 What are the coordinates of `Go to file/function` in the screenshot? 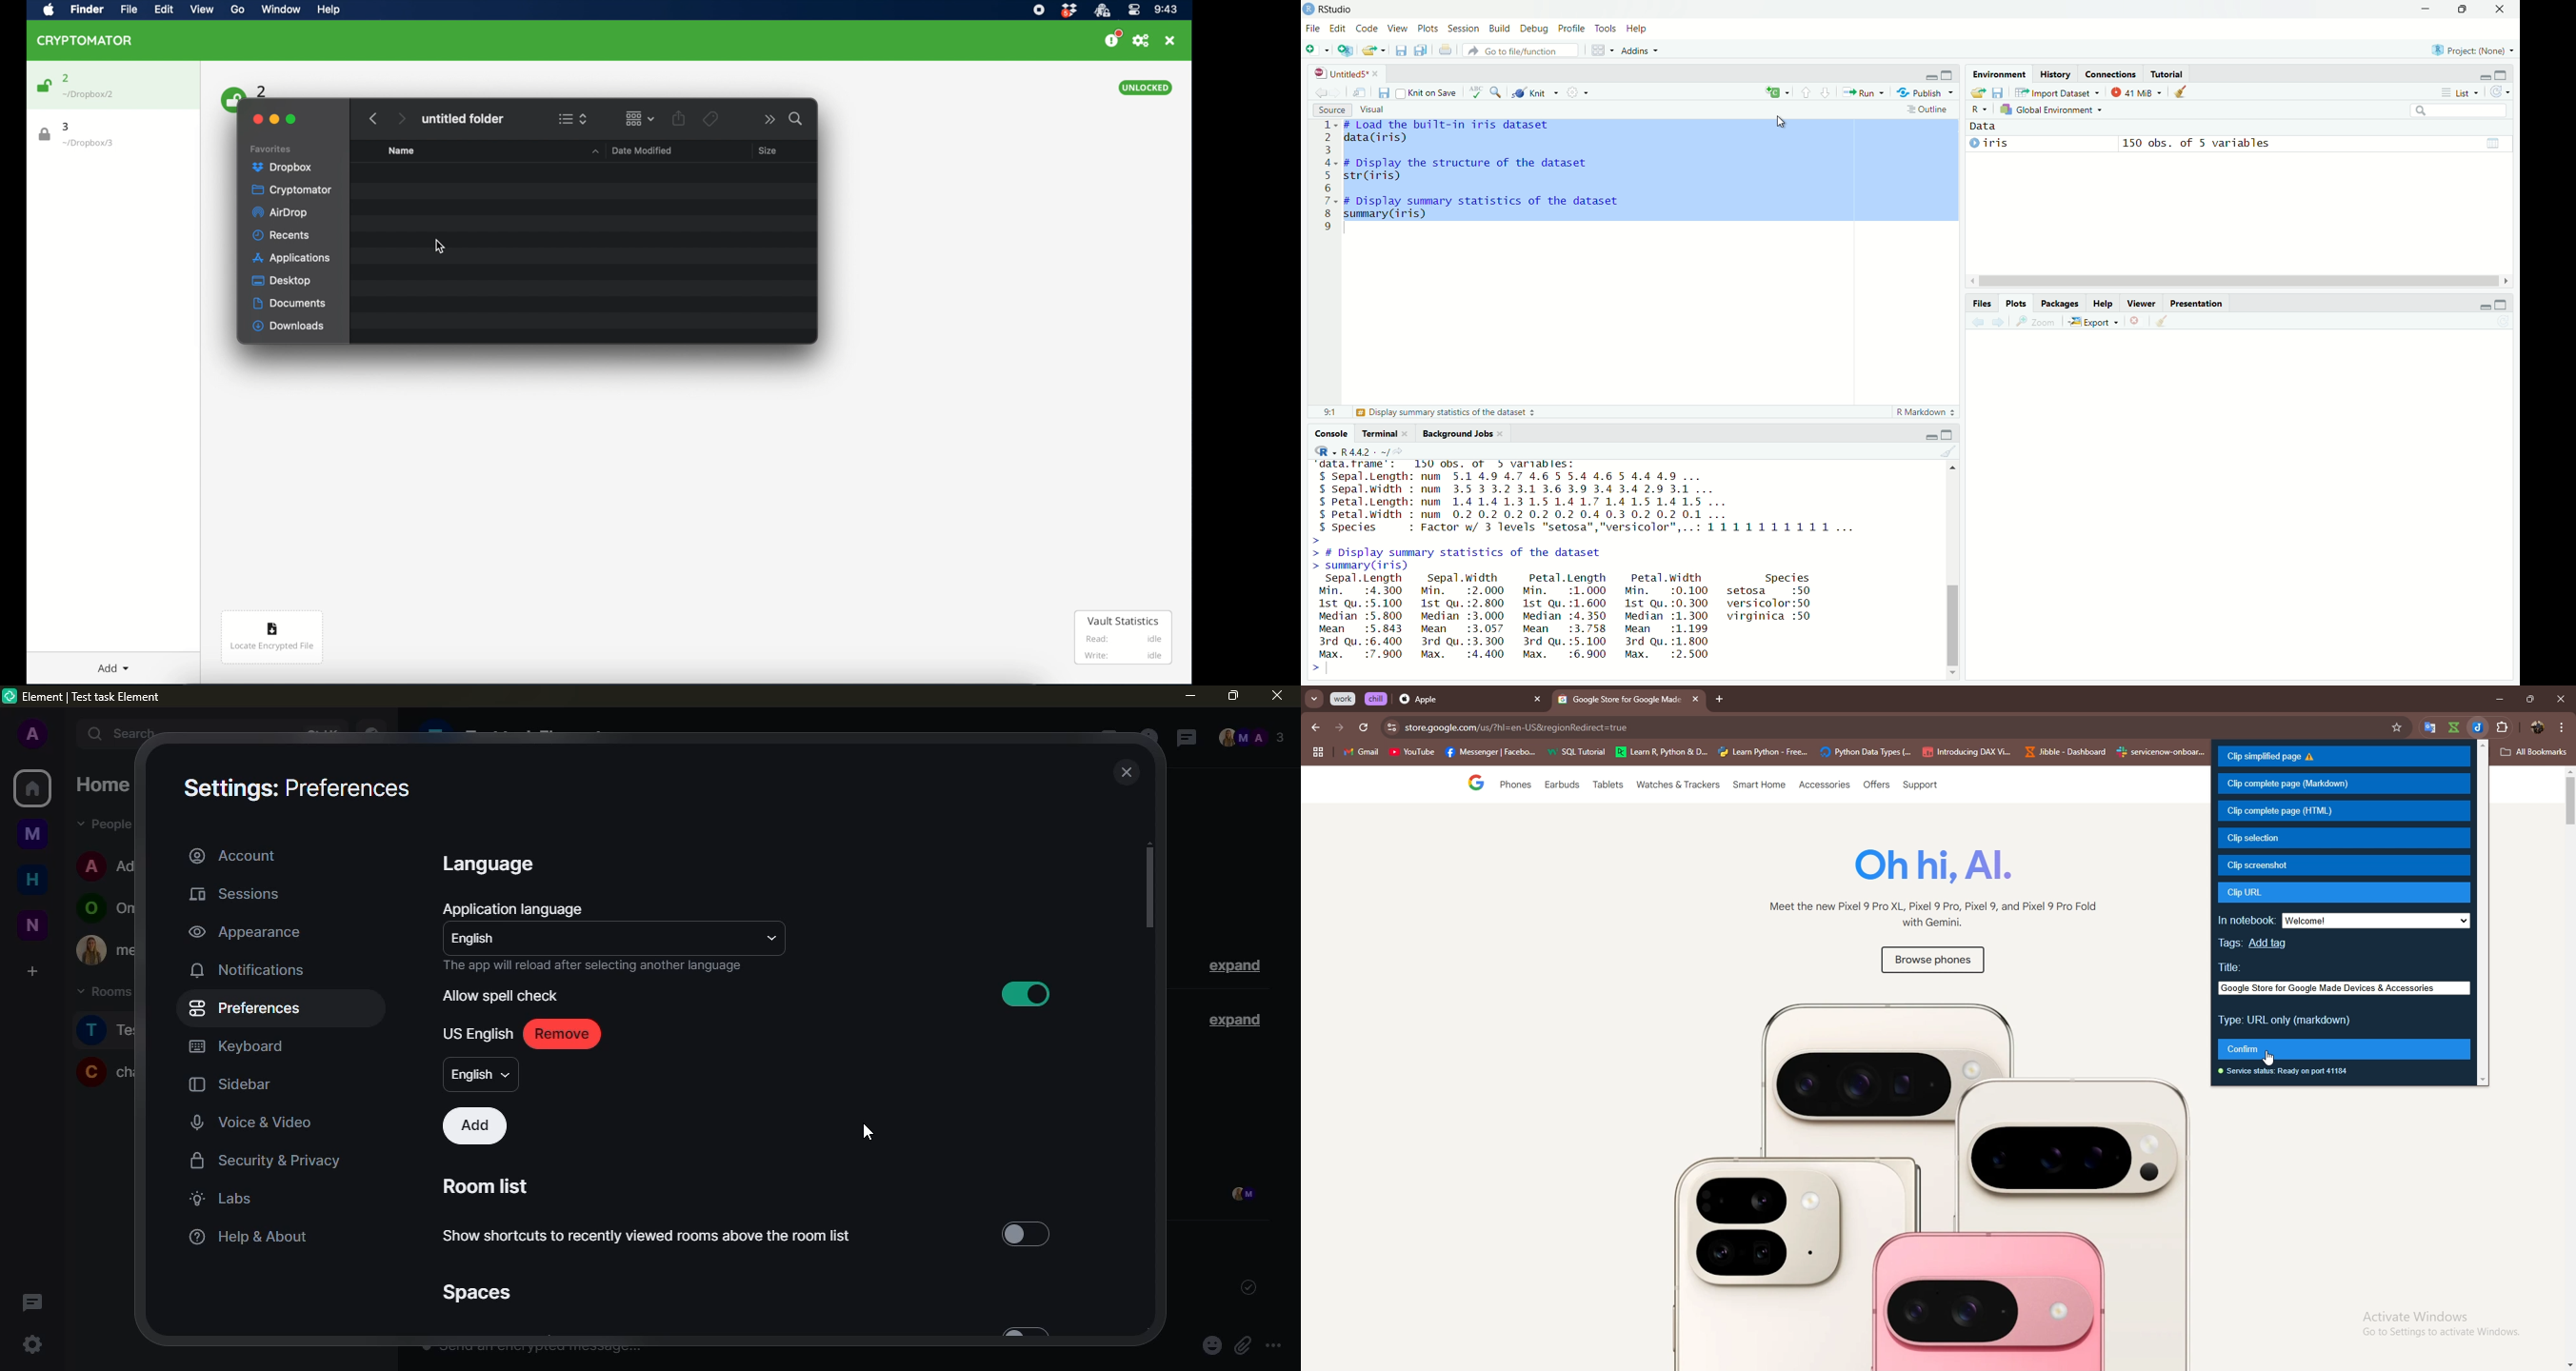 It's located at (1519, 51).